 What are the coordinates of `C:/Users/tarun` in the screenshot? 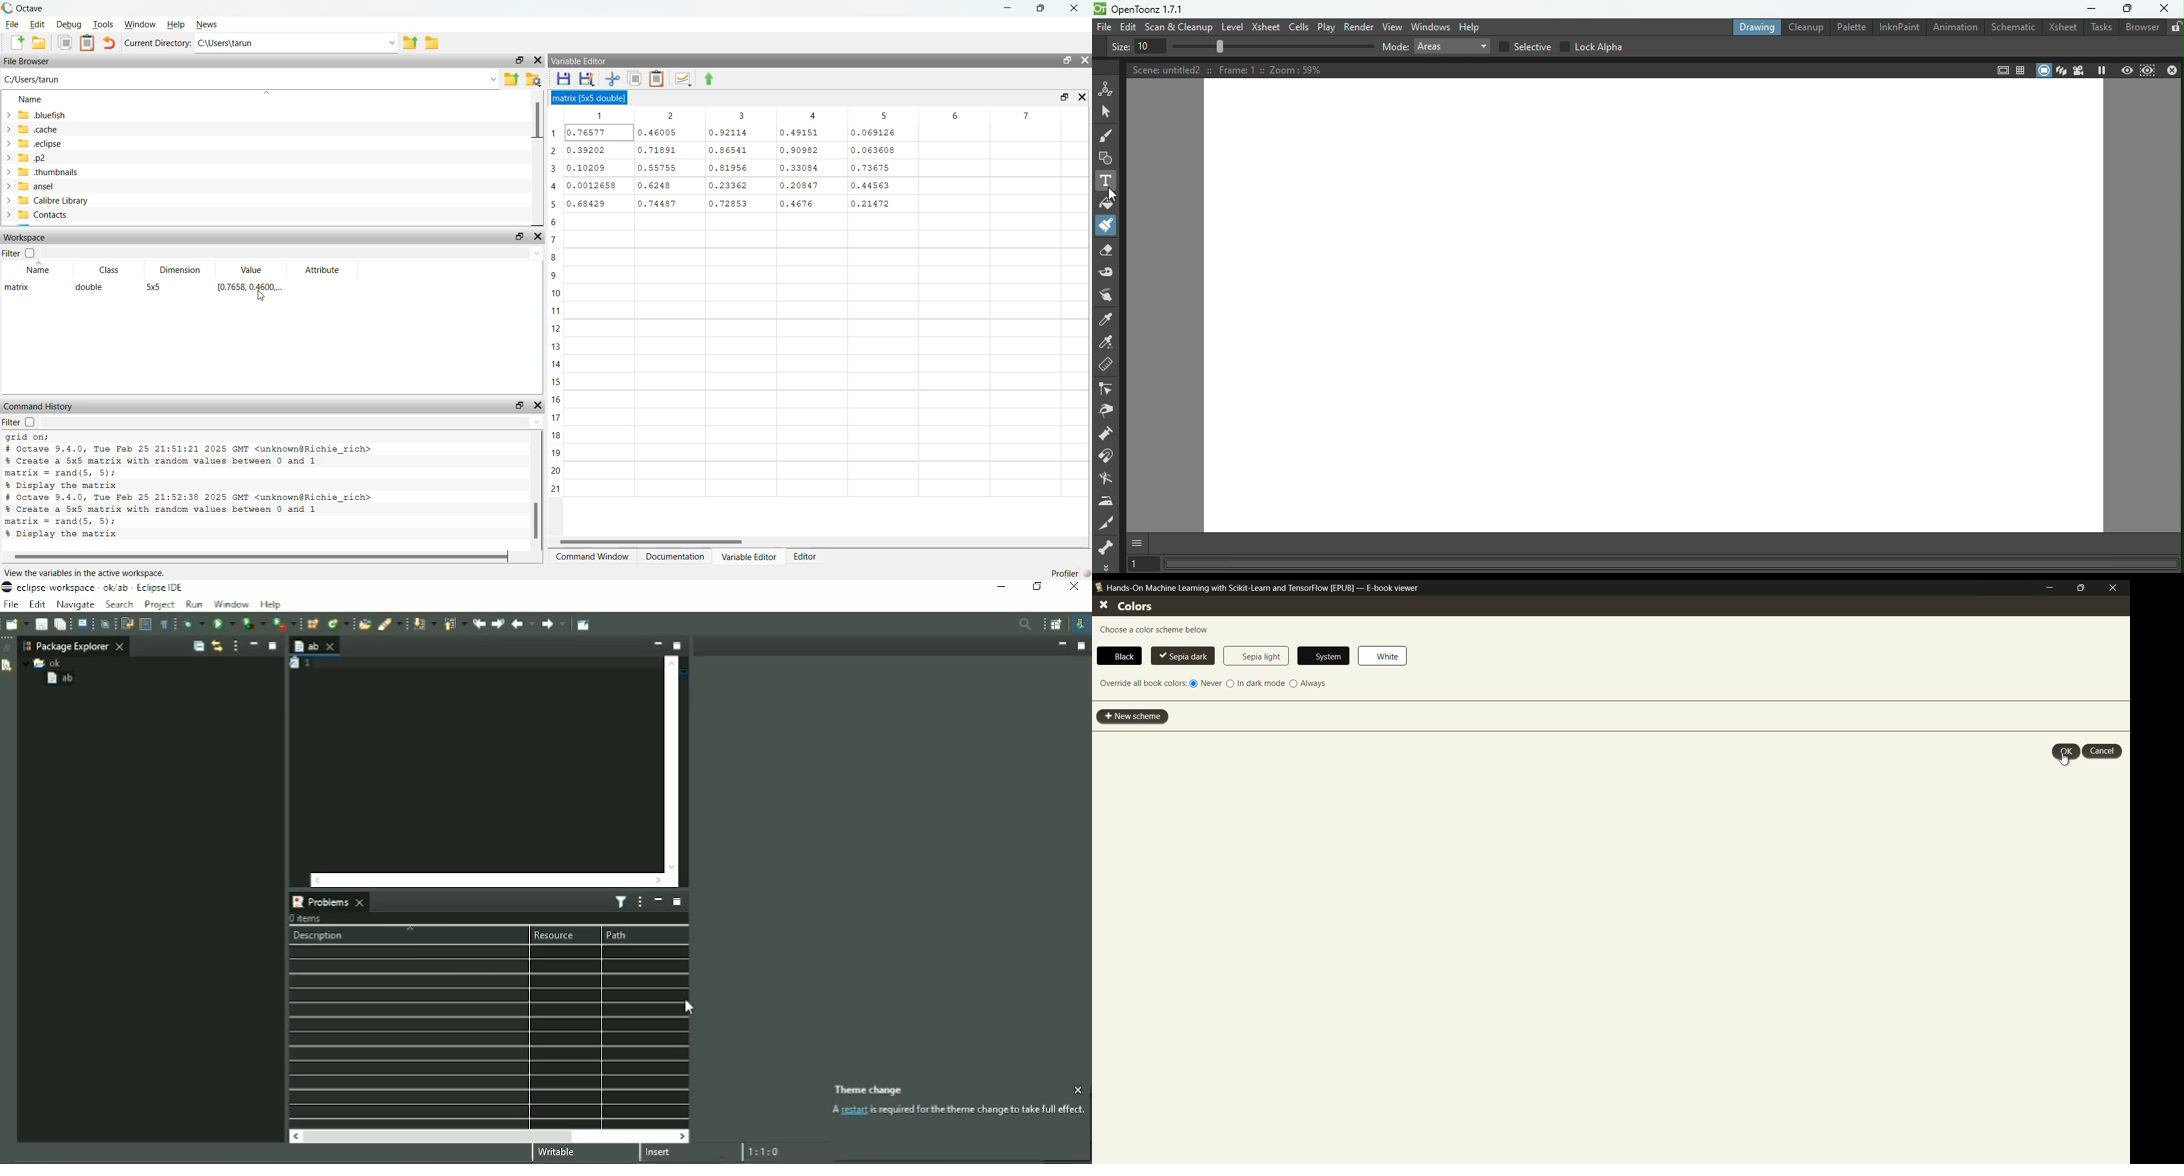 It's located at (40, 79).